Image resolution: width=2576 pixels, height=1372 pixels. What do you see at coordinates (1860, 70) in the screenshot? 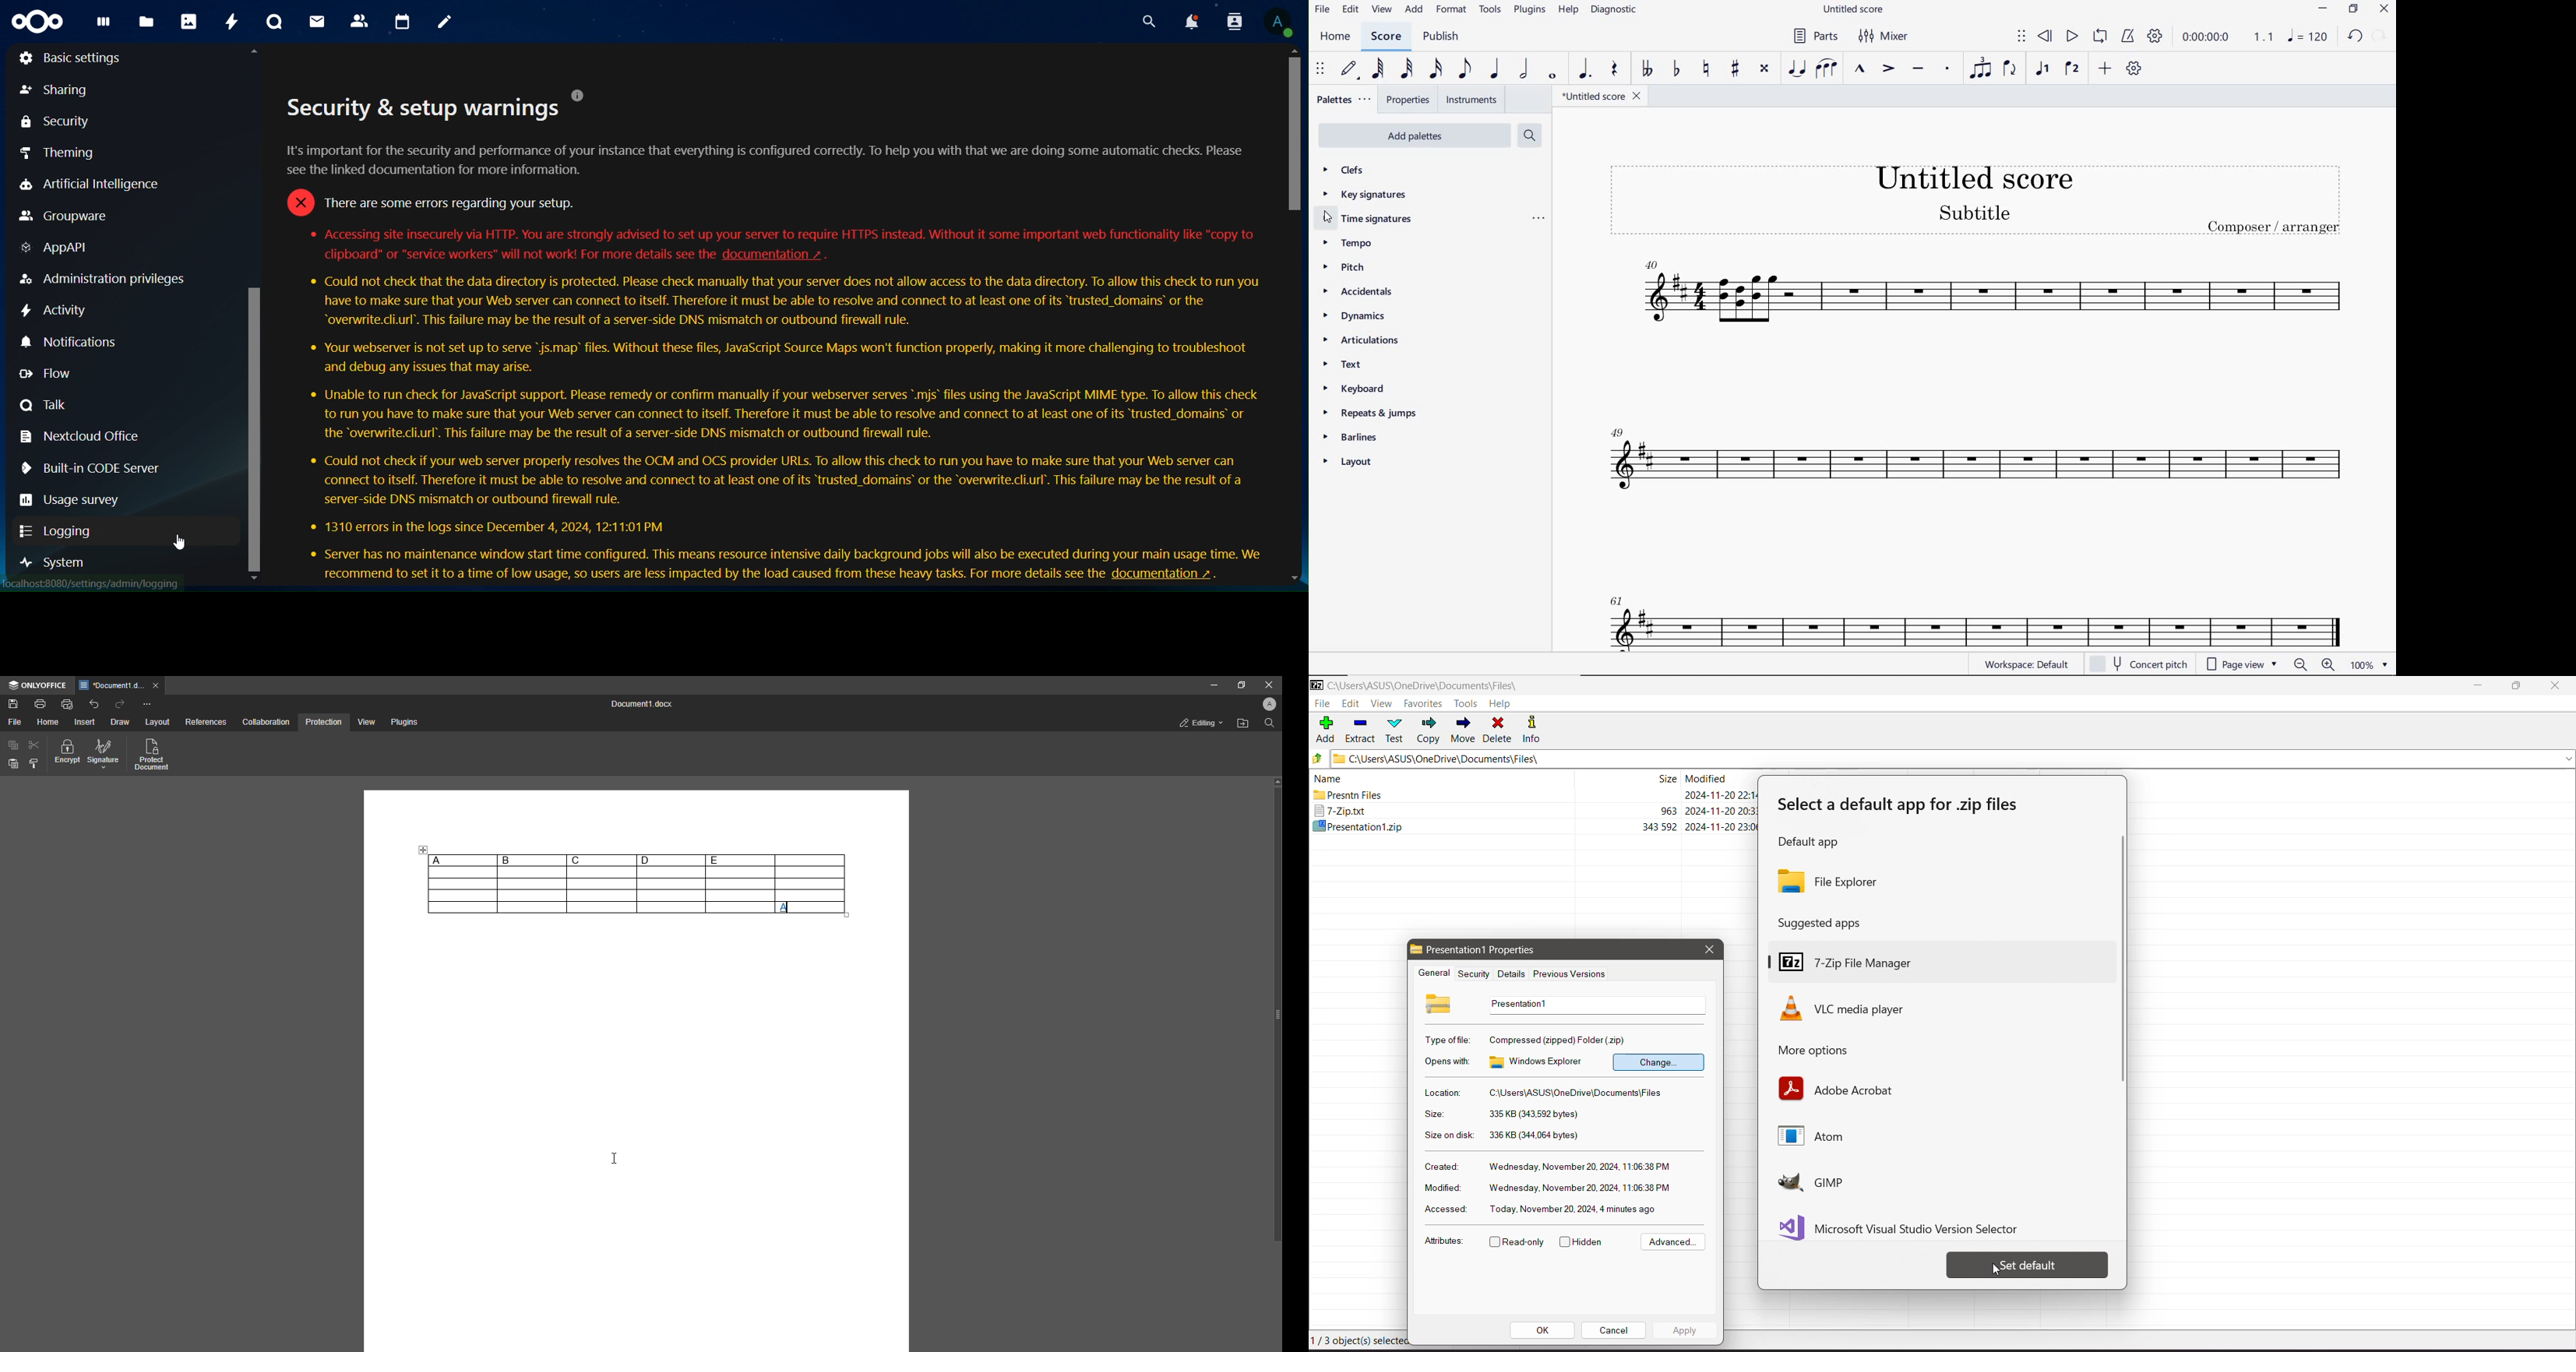
I see `MARCATO` at bounding box center [1860, 70].